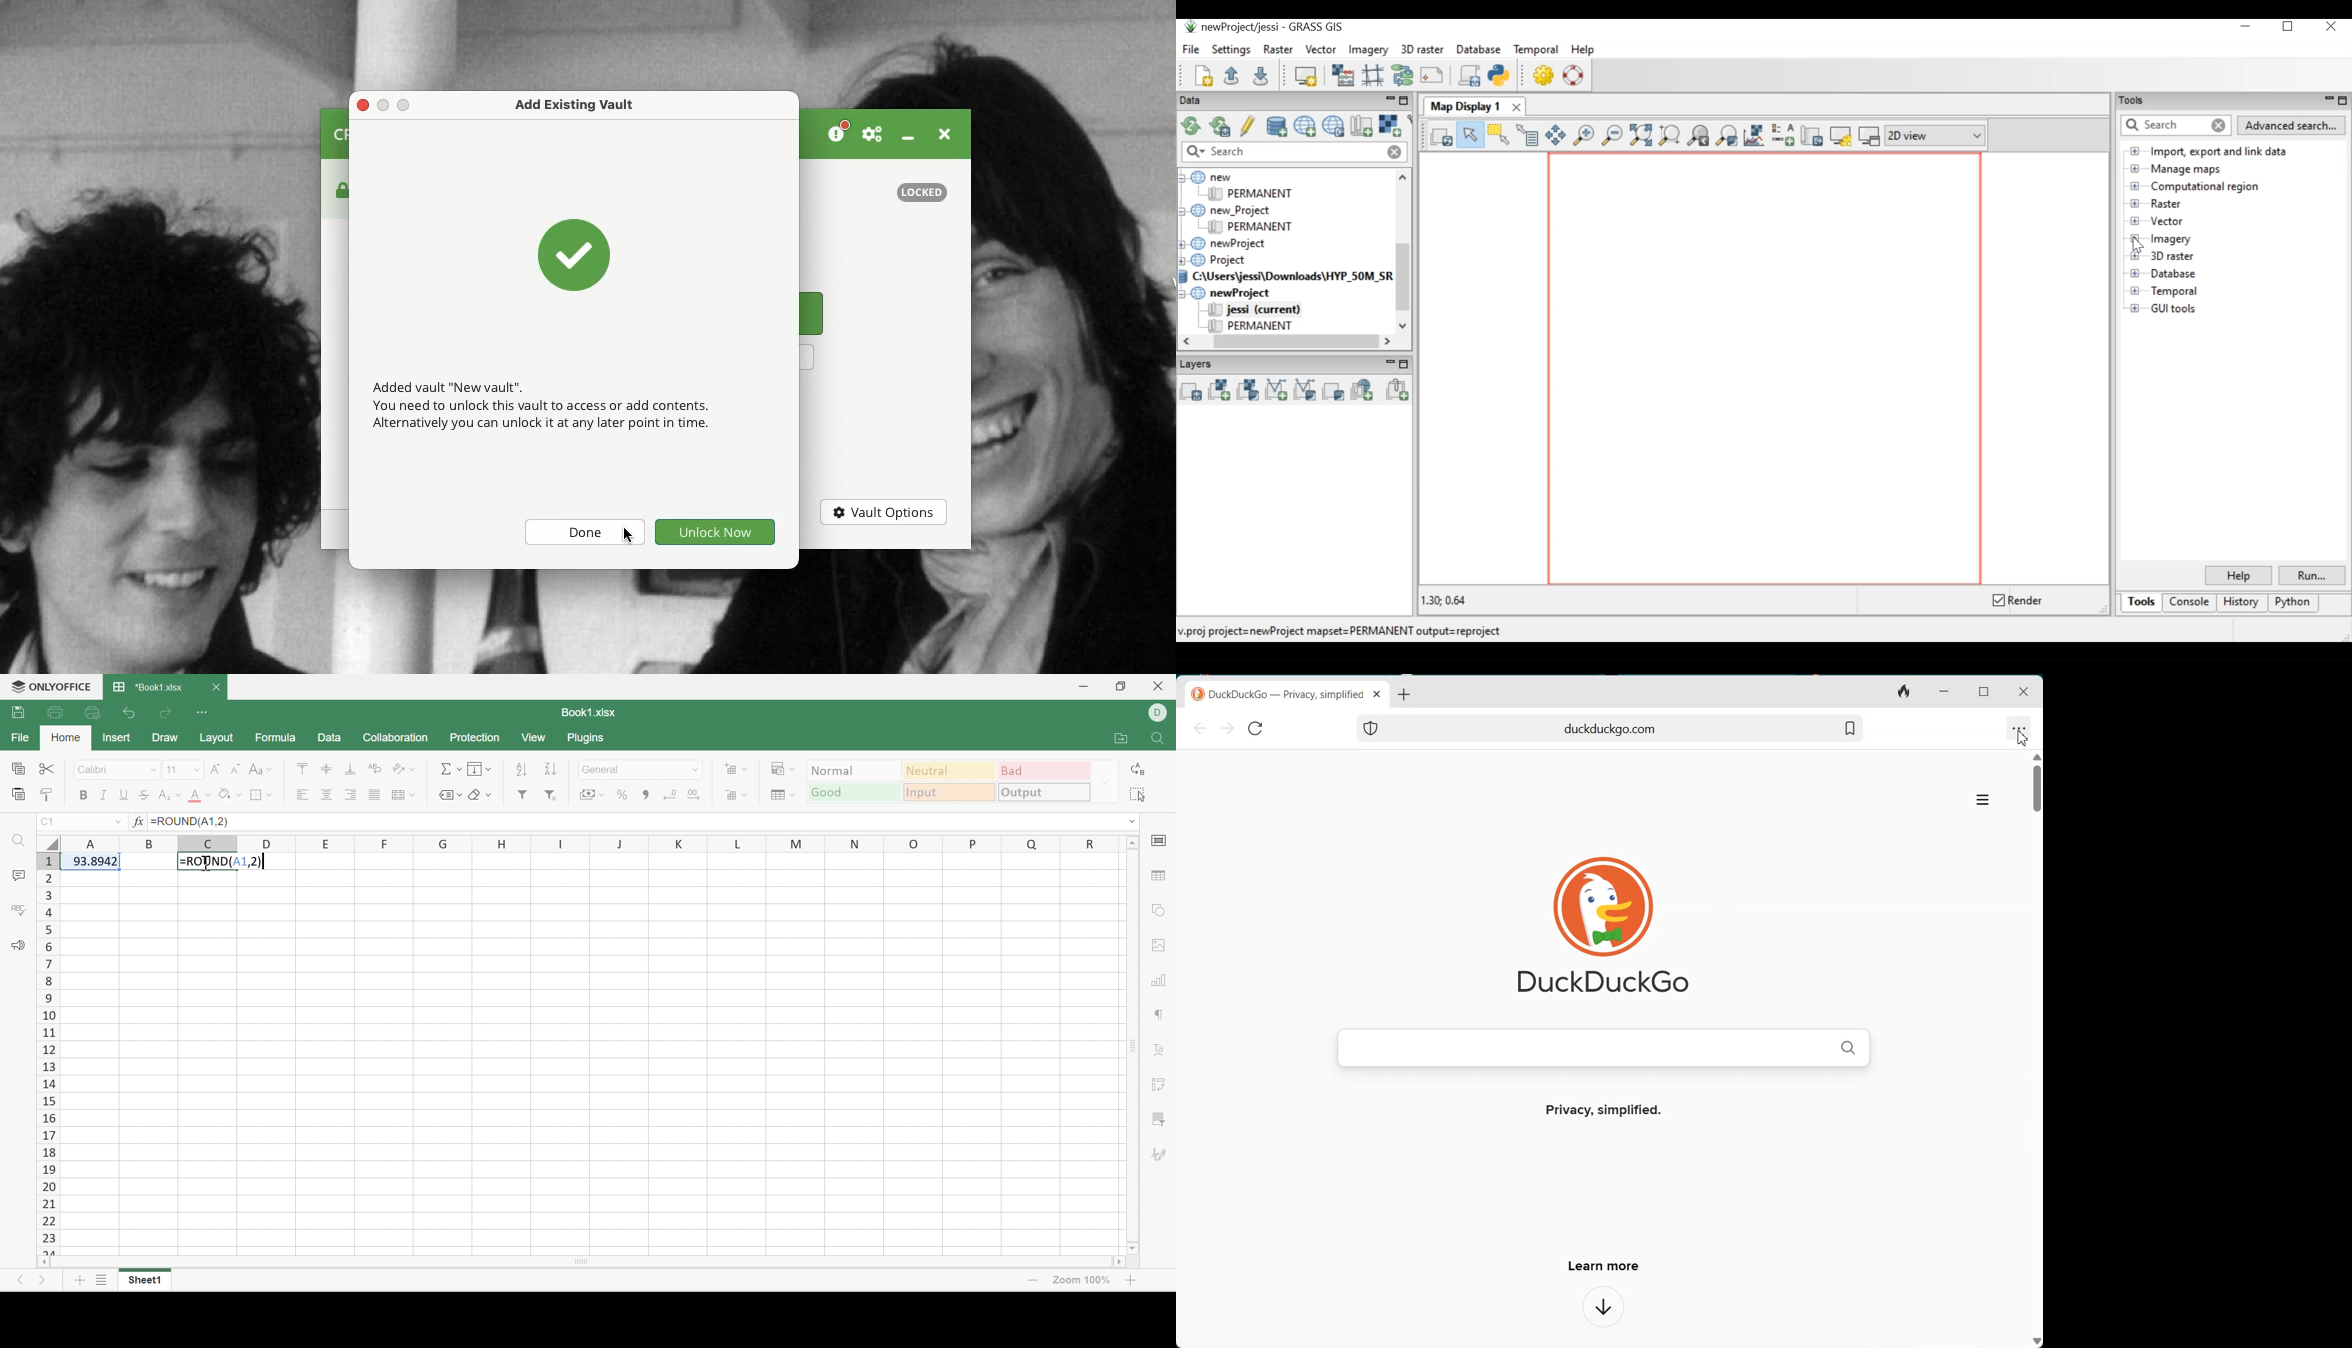 This screenshot has height=1372, width=2352. I want to click on Close tab, so click(1378, 694).